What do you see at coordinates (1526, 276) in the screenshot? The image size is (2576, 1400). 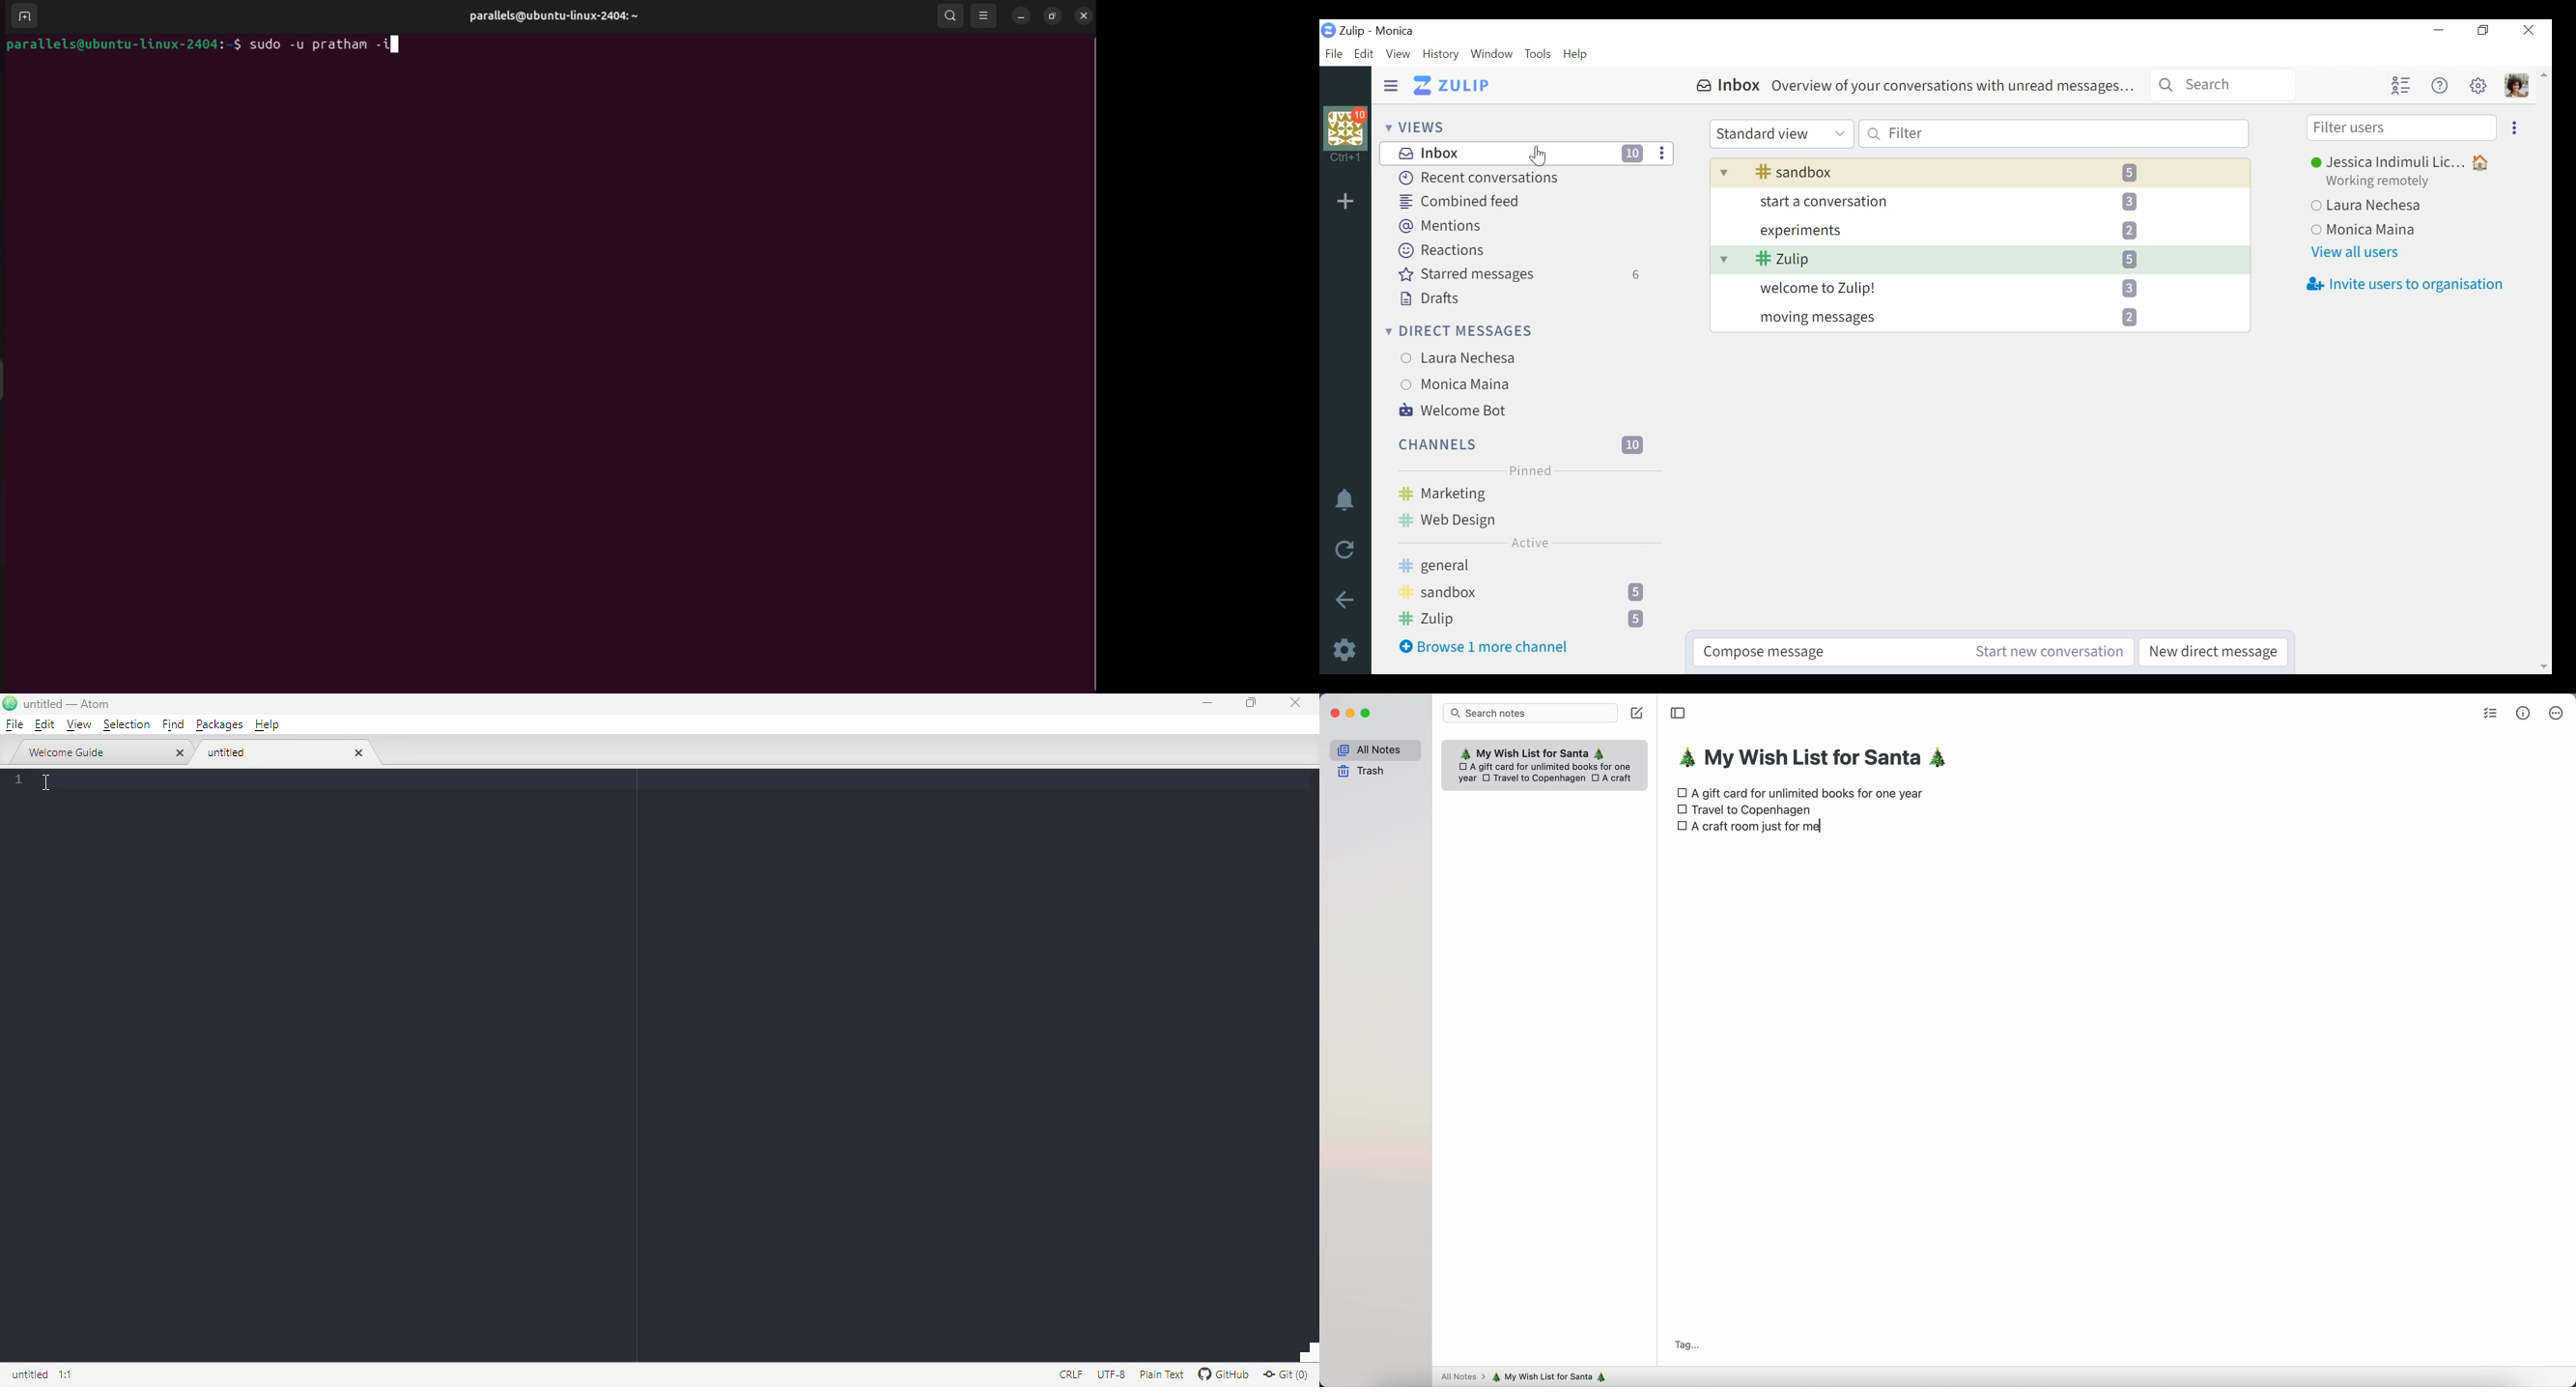 I see `Starred messages` at bounding box center [1526, 276].